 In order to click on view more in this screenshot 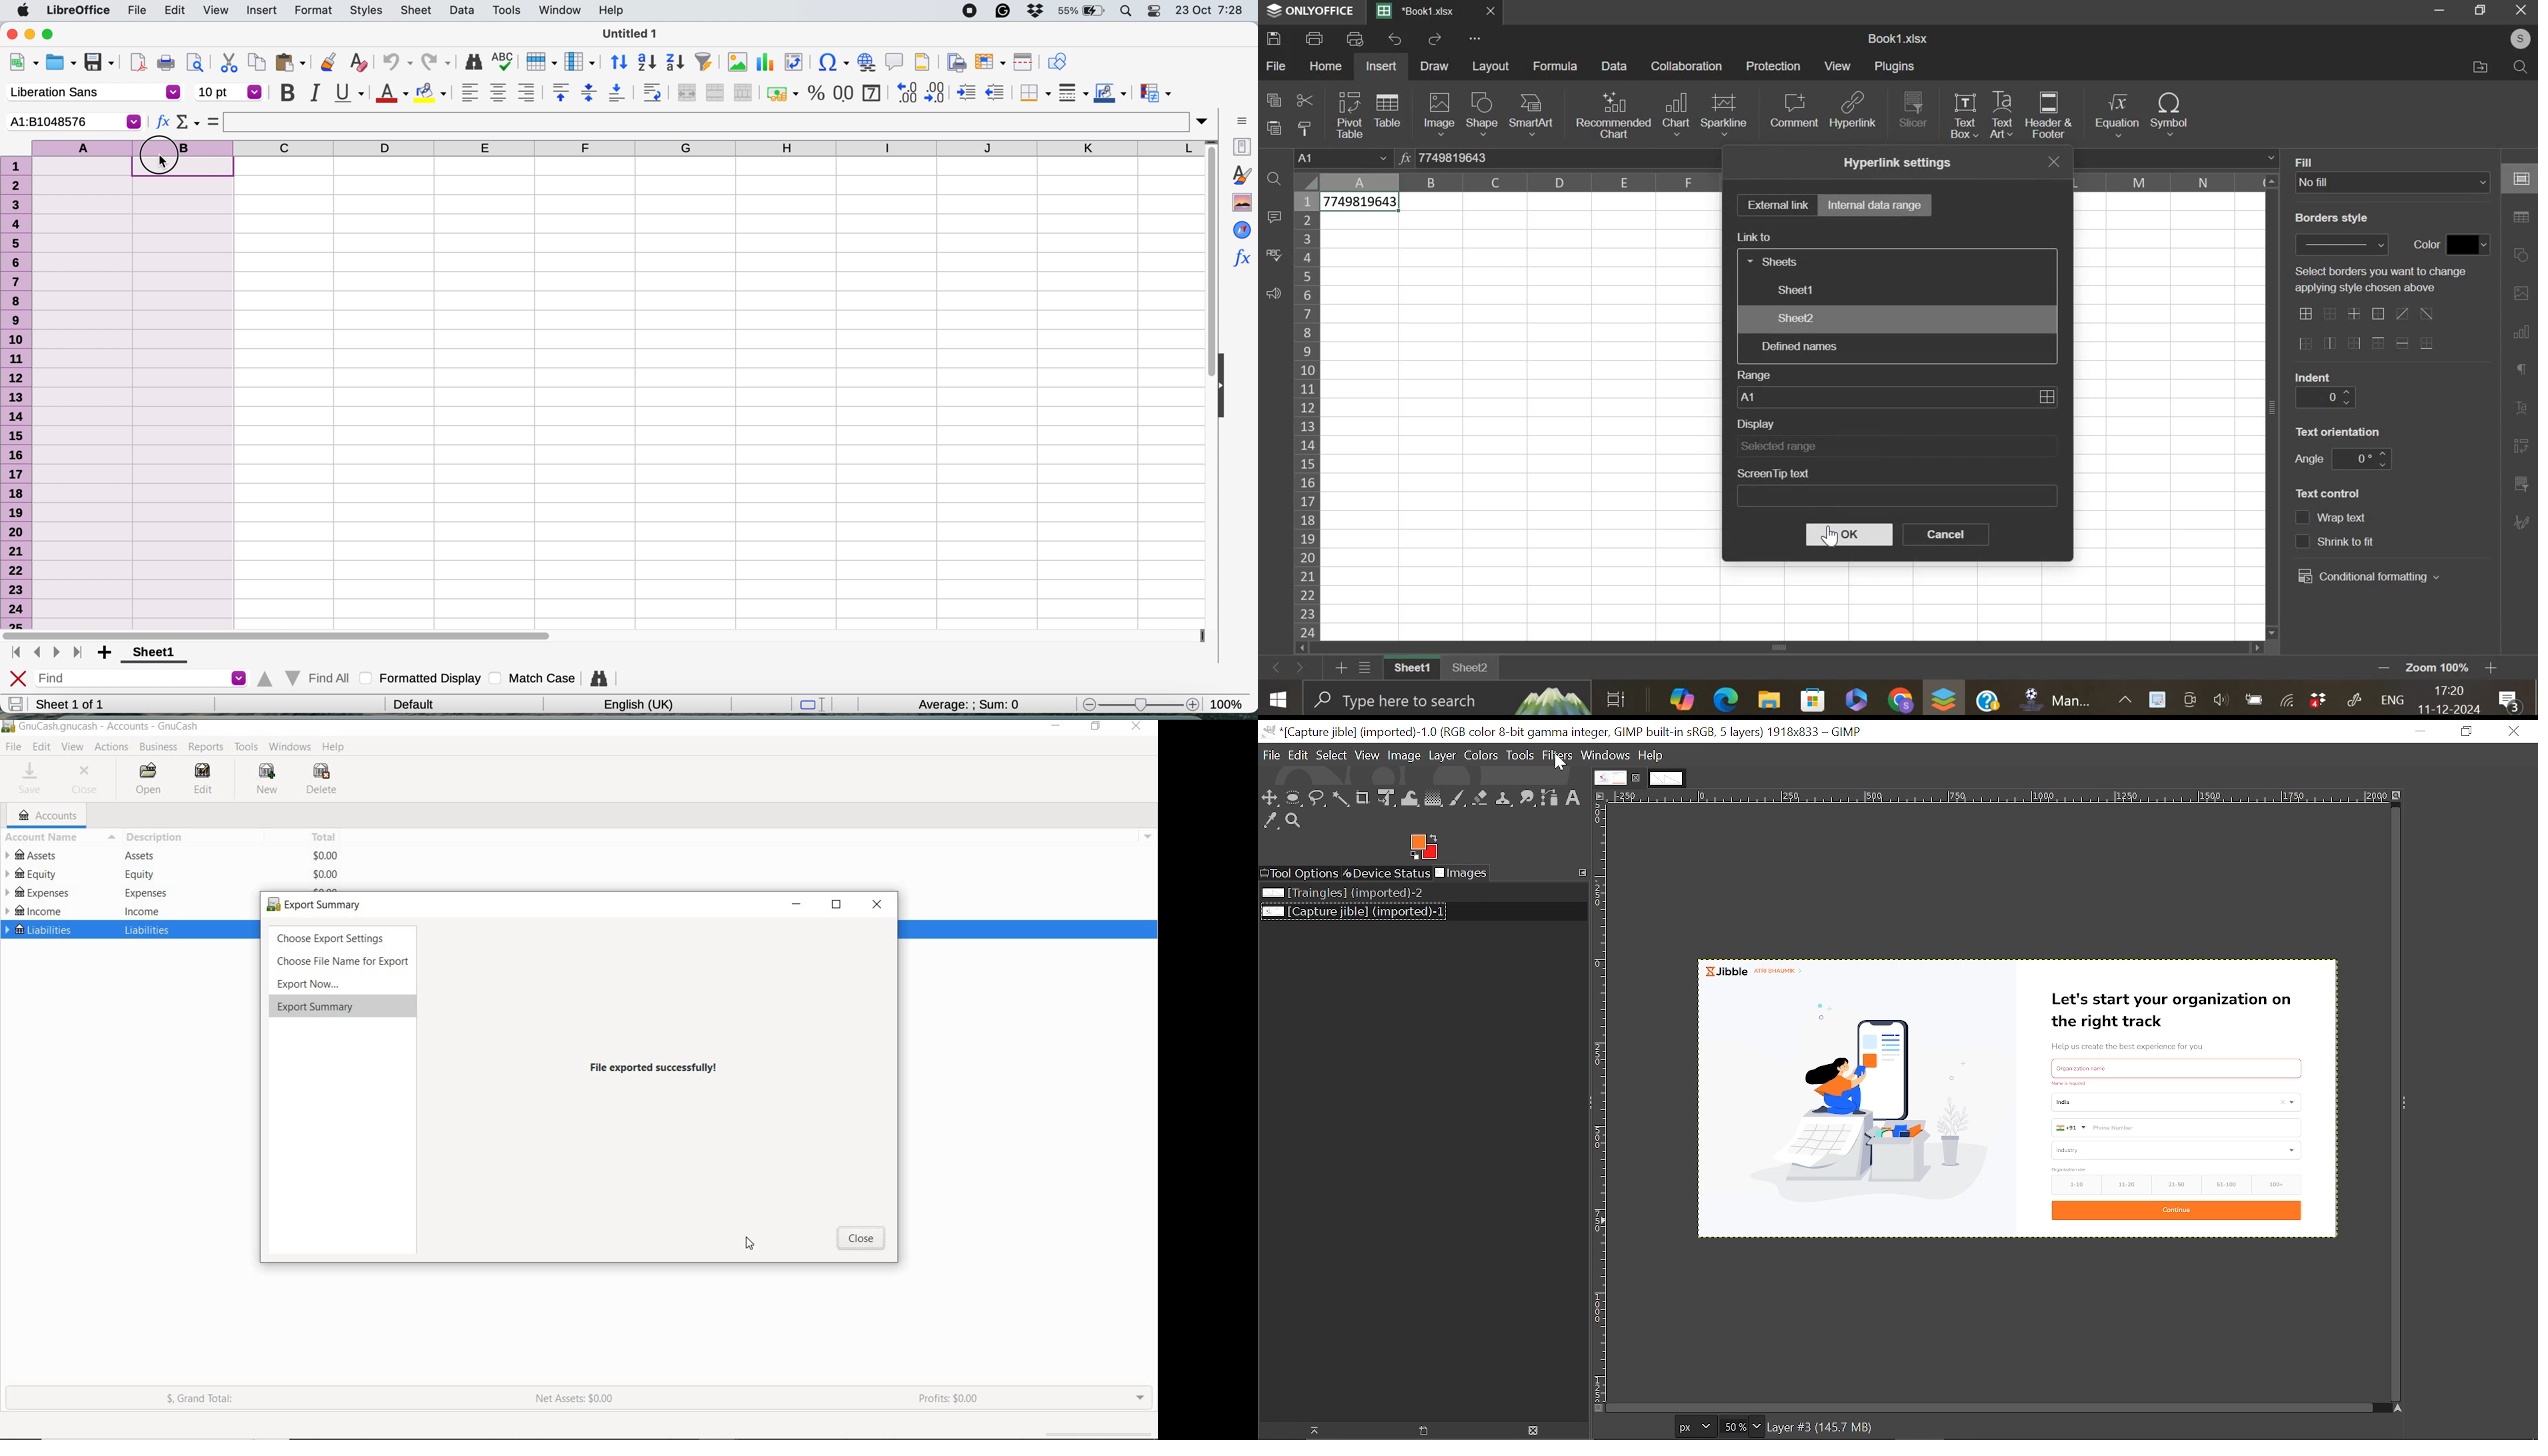, I will do `click(1479, 40)`.